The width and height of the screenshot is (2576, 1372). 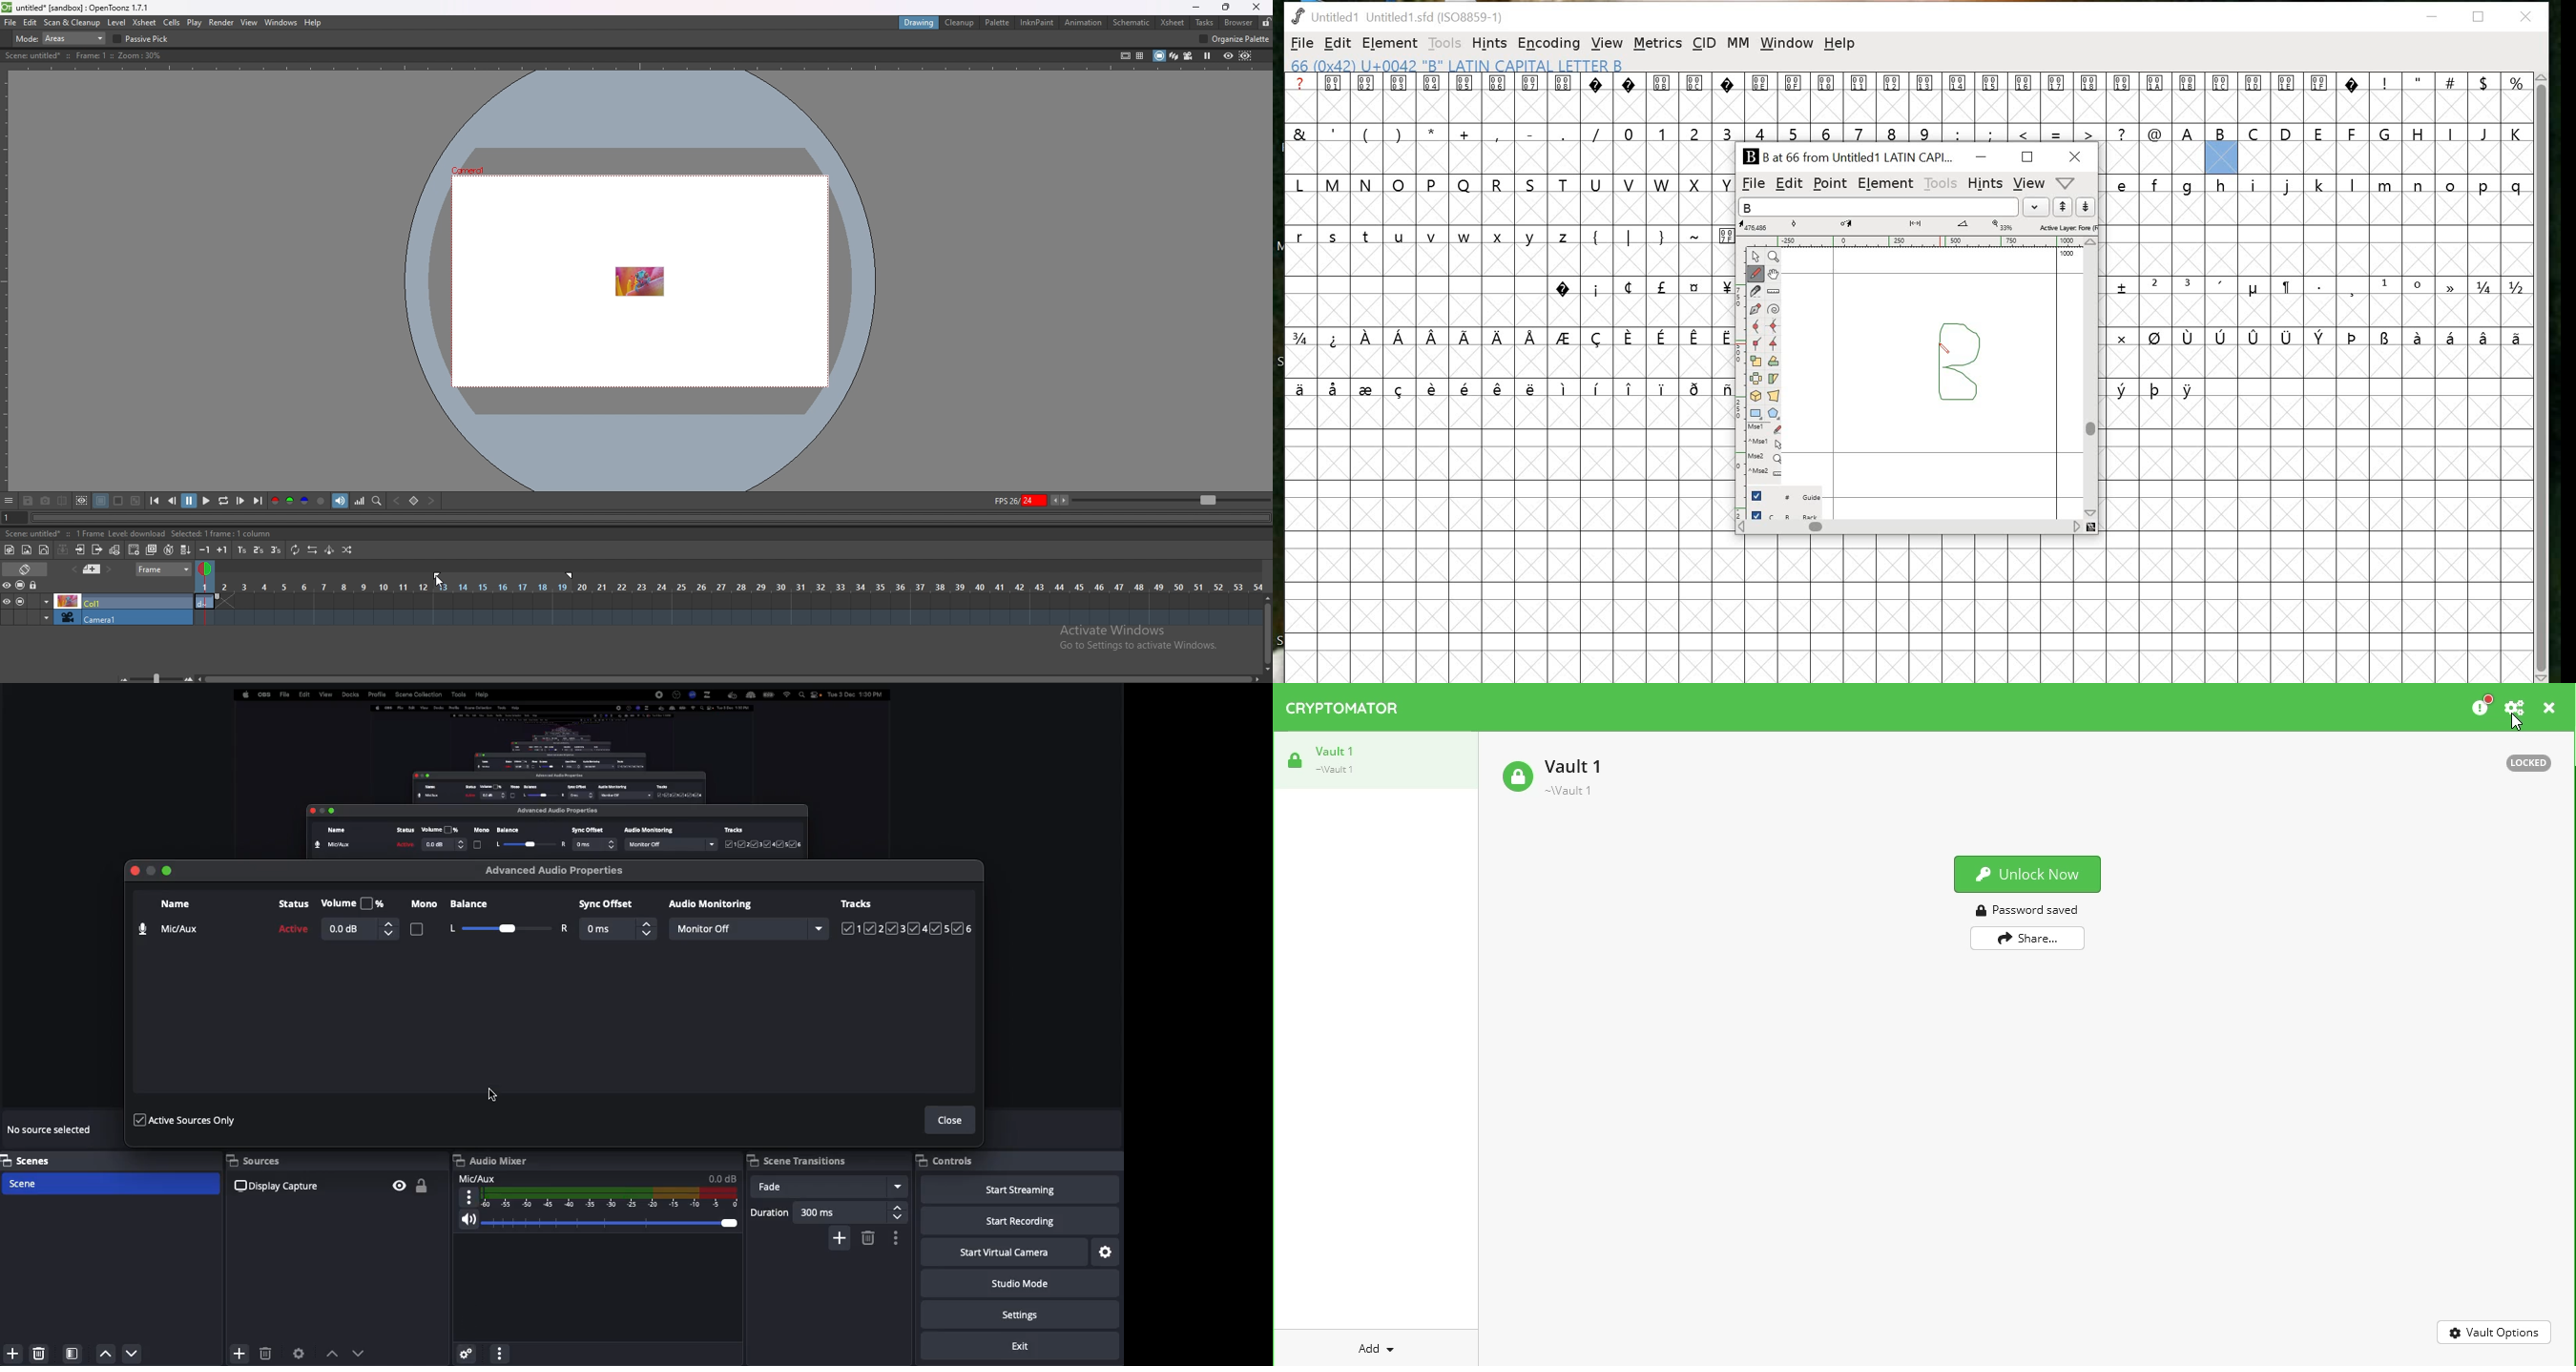 What do you see at coordinates (1107, 1253) in the screenshot?
I see `Settings` at bounding box center [1107, 1253].